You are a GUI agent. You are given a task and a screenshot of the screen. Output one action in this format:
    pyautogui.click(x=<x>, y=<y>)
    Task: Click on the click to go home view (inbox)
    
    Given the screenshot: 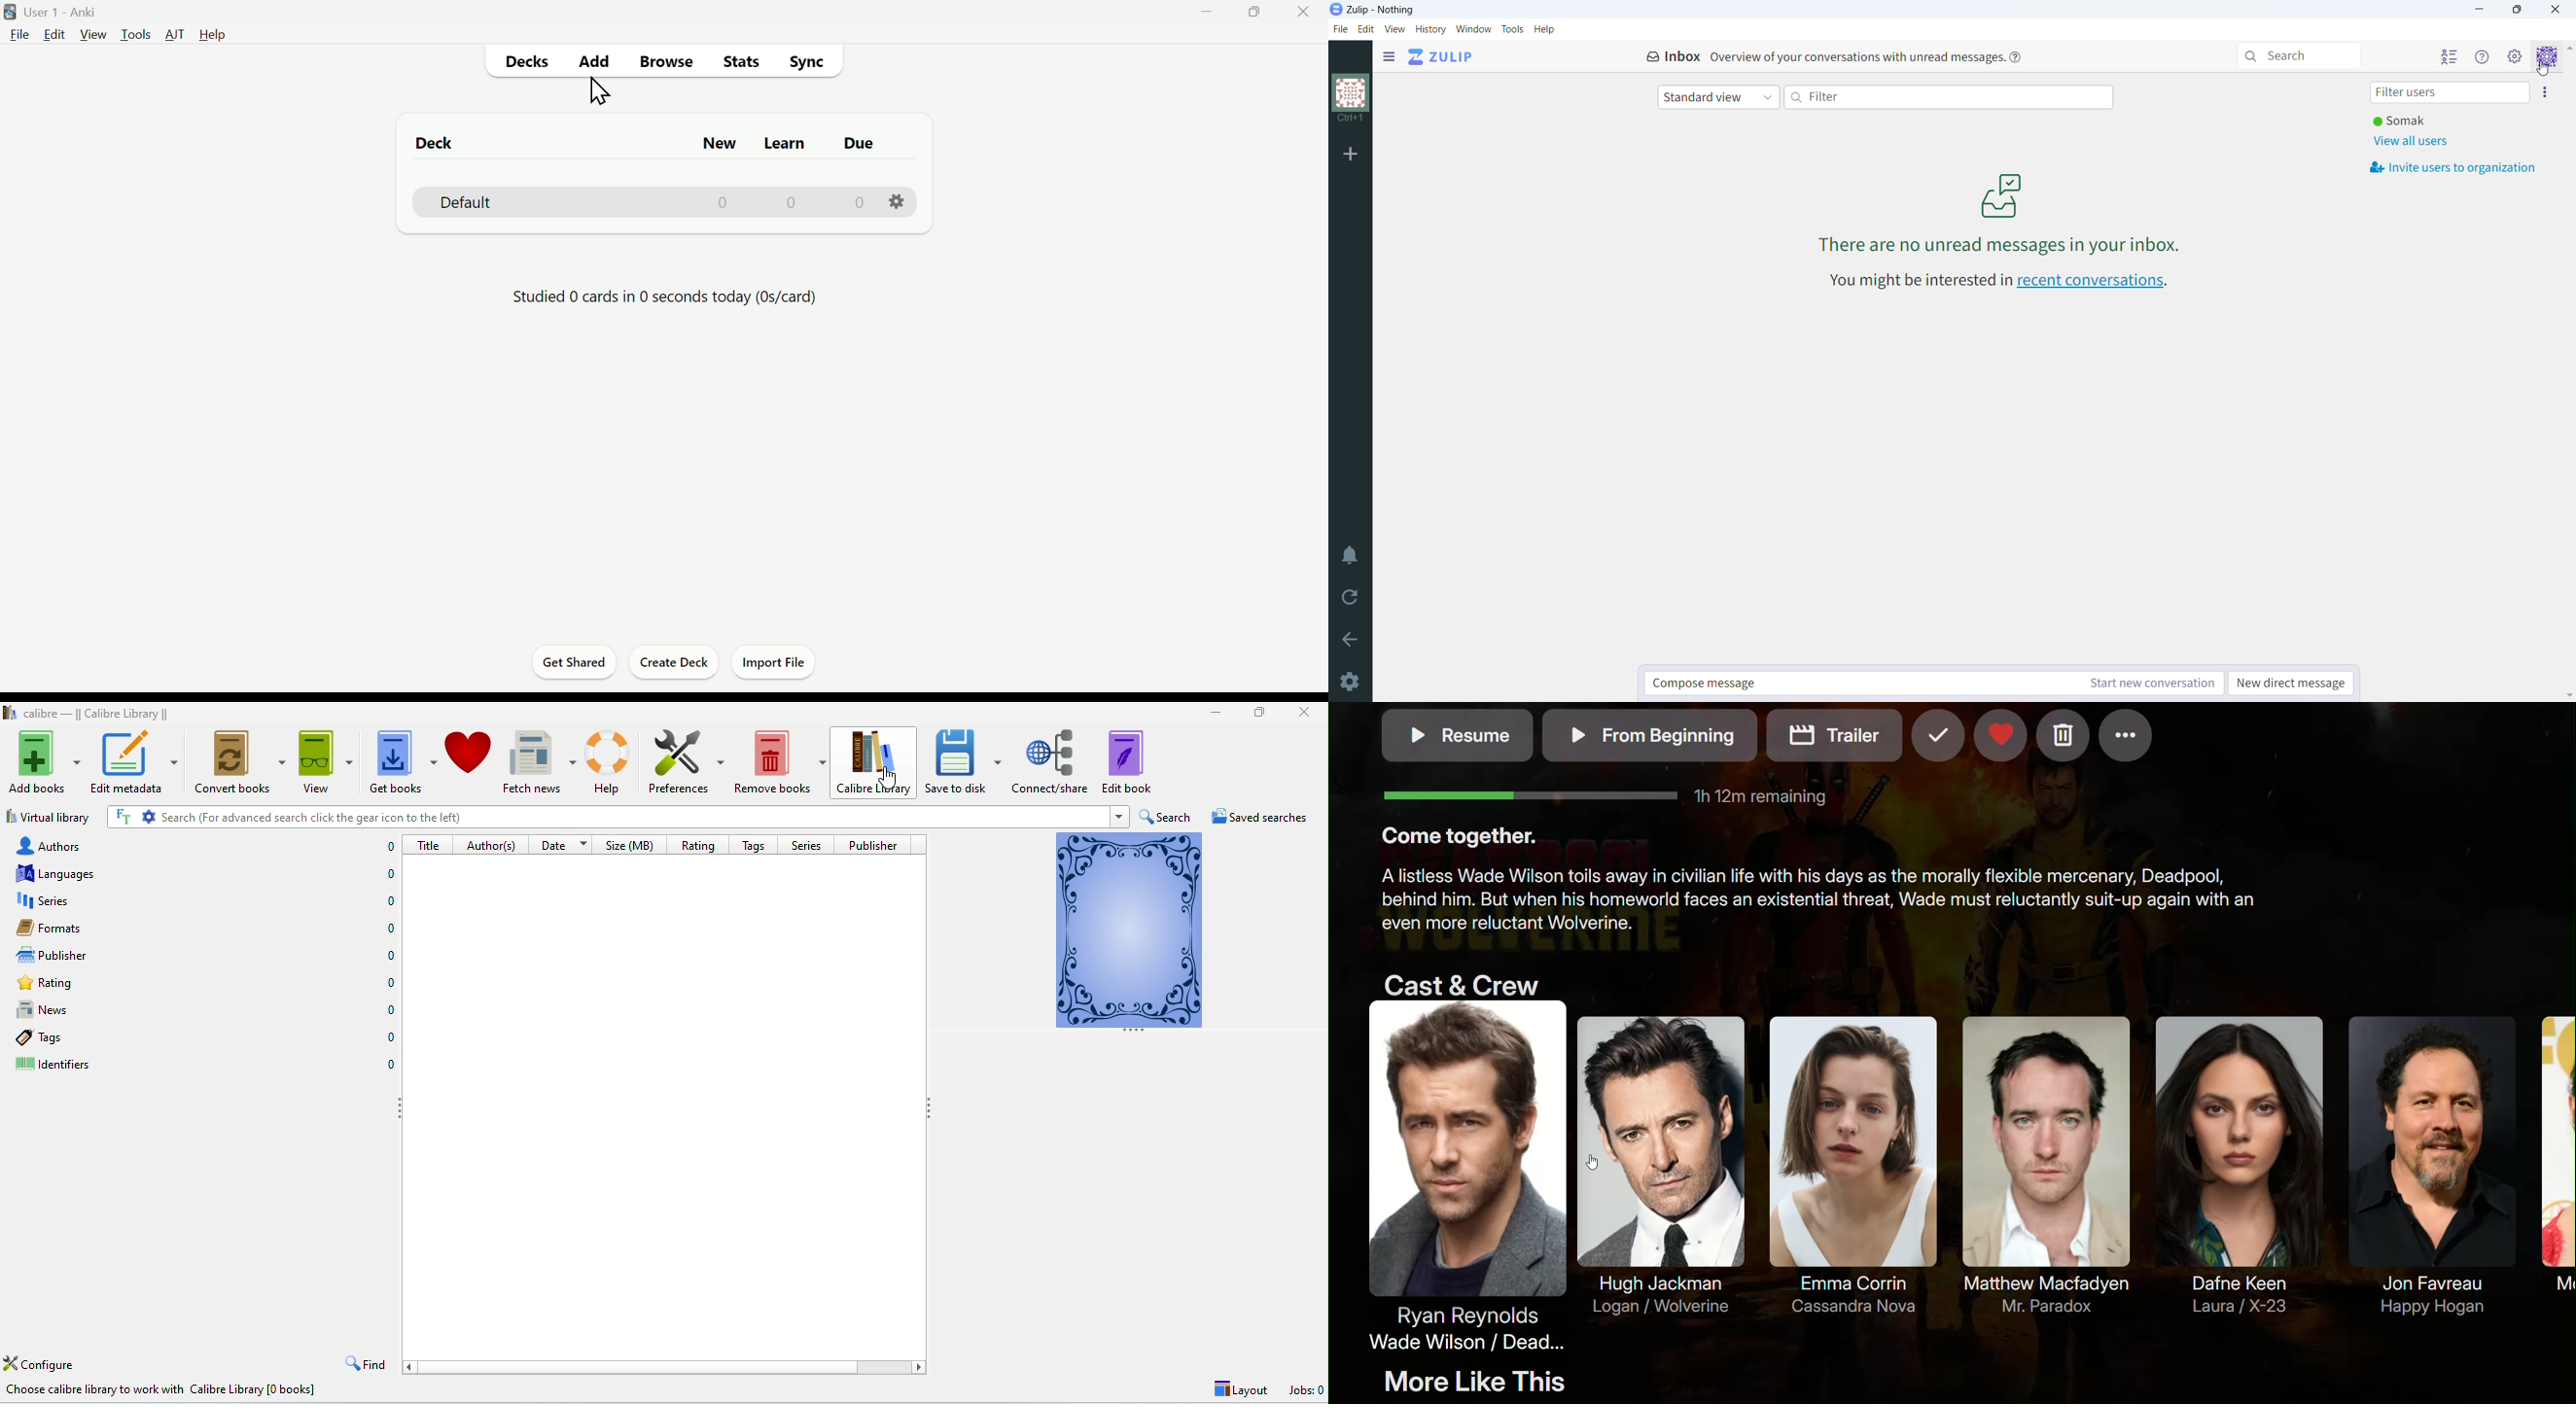 What is the action you would take?
    pyautogui.click(x=1441, y=56)
    